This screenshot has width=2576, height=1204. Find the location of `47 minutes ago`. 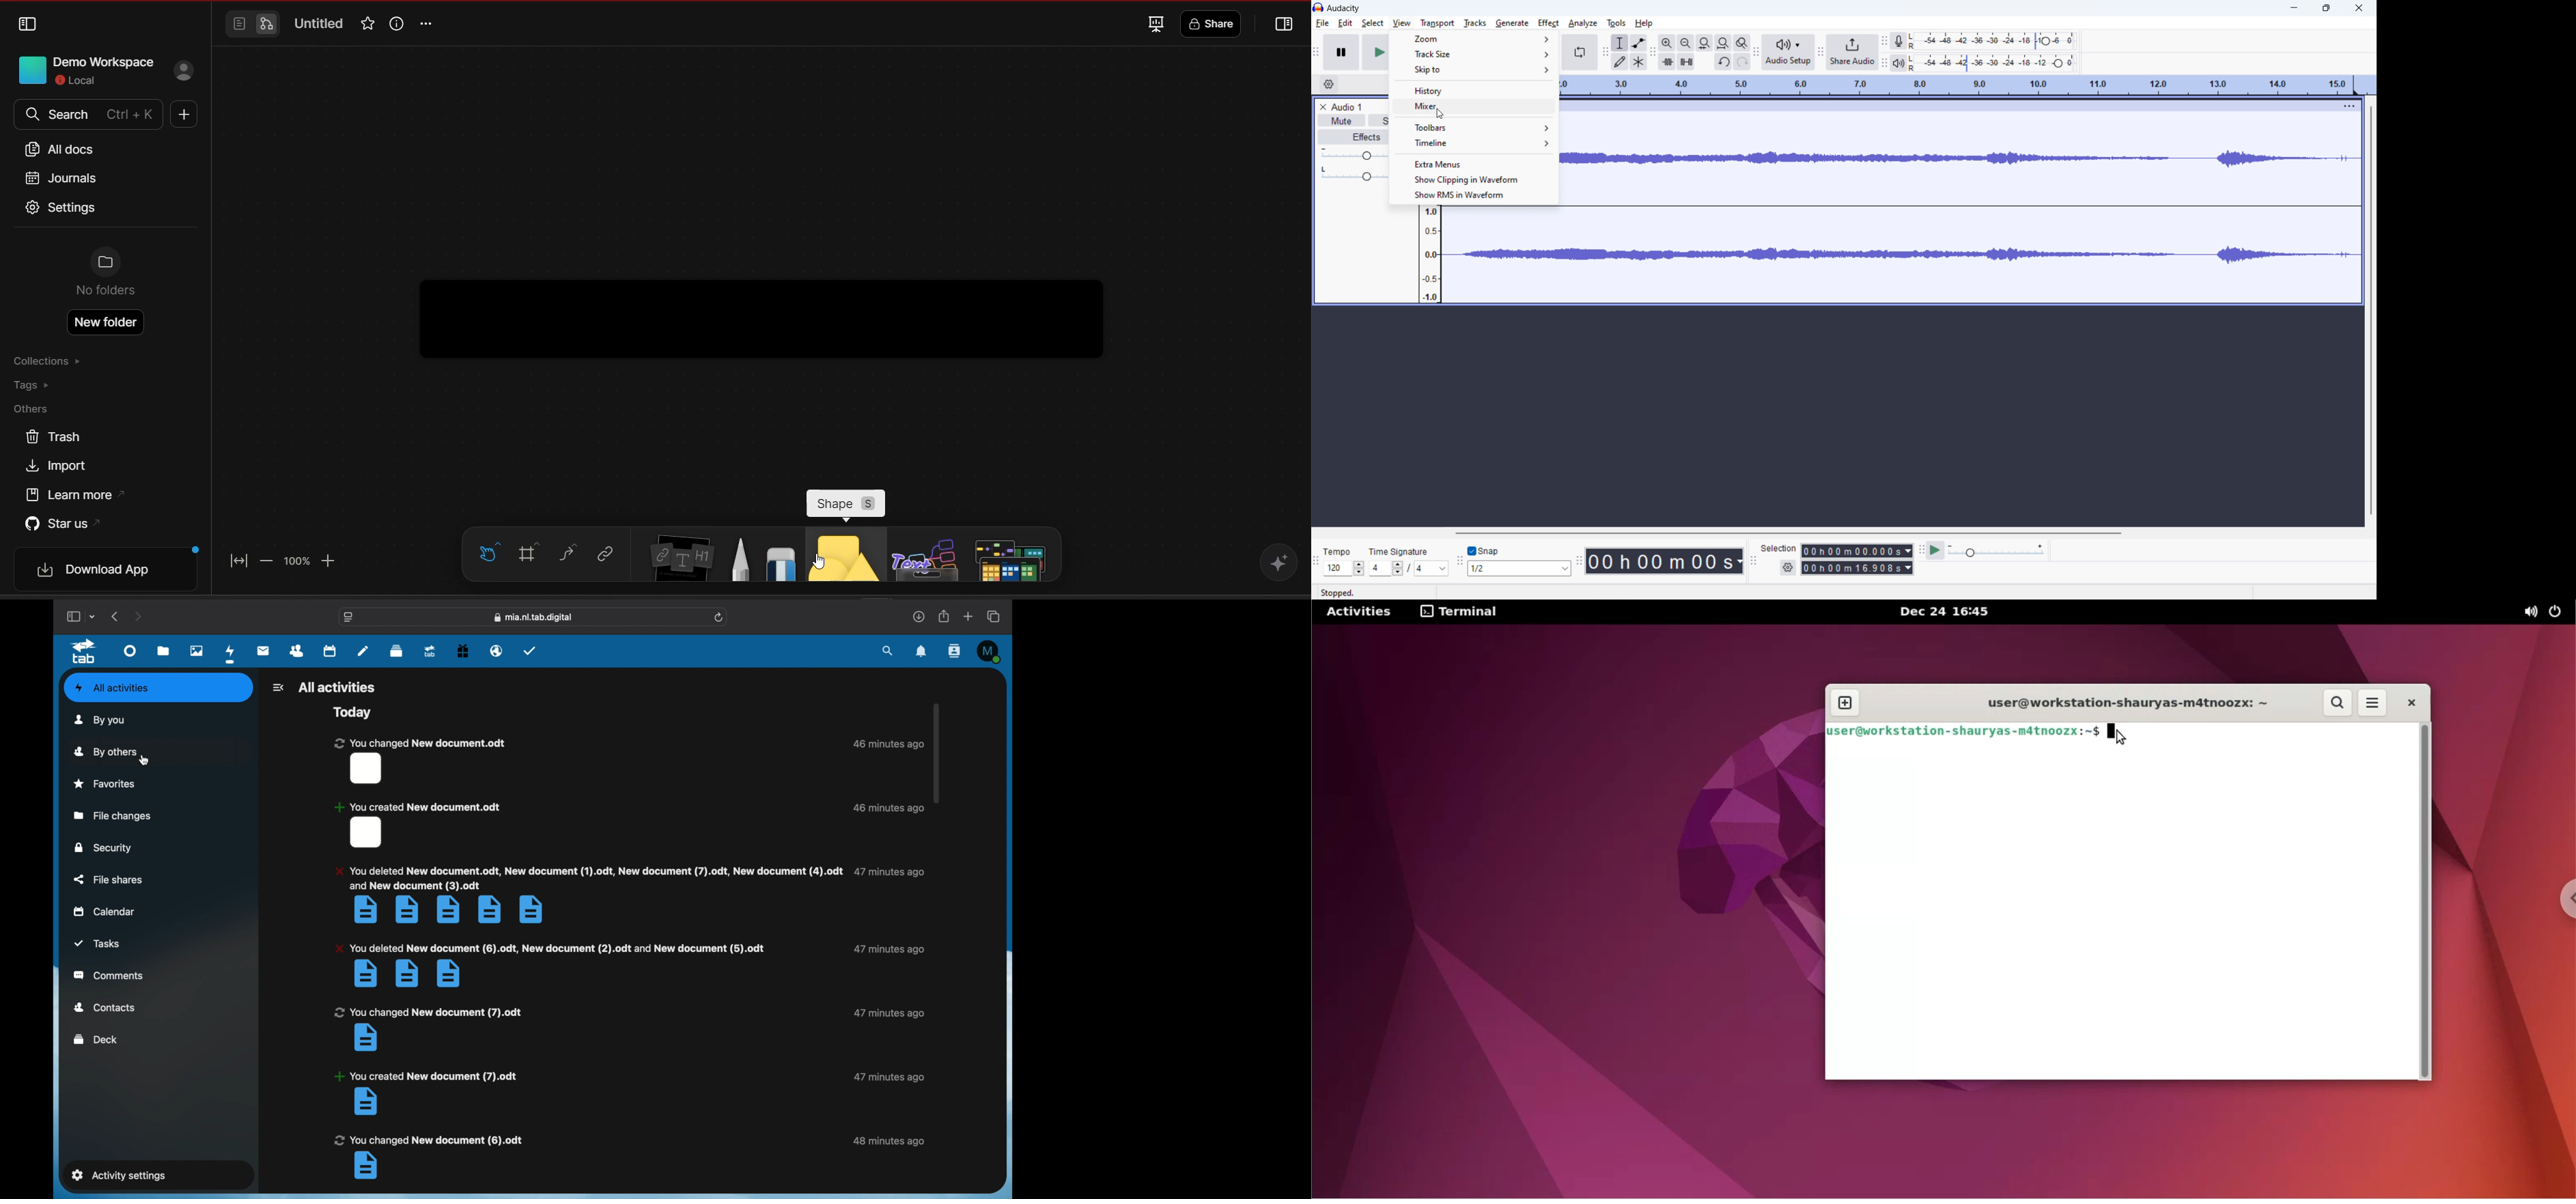

47 minutes ago is located at coordinates (891, 872).